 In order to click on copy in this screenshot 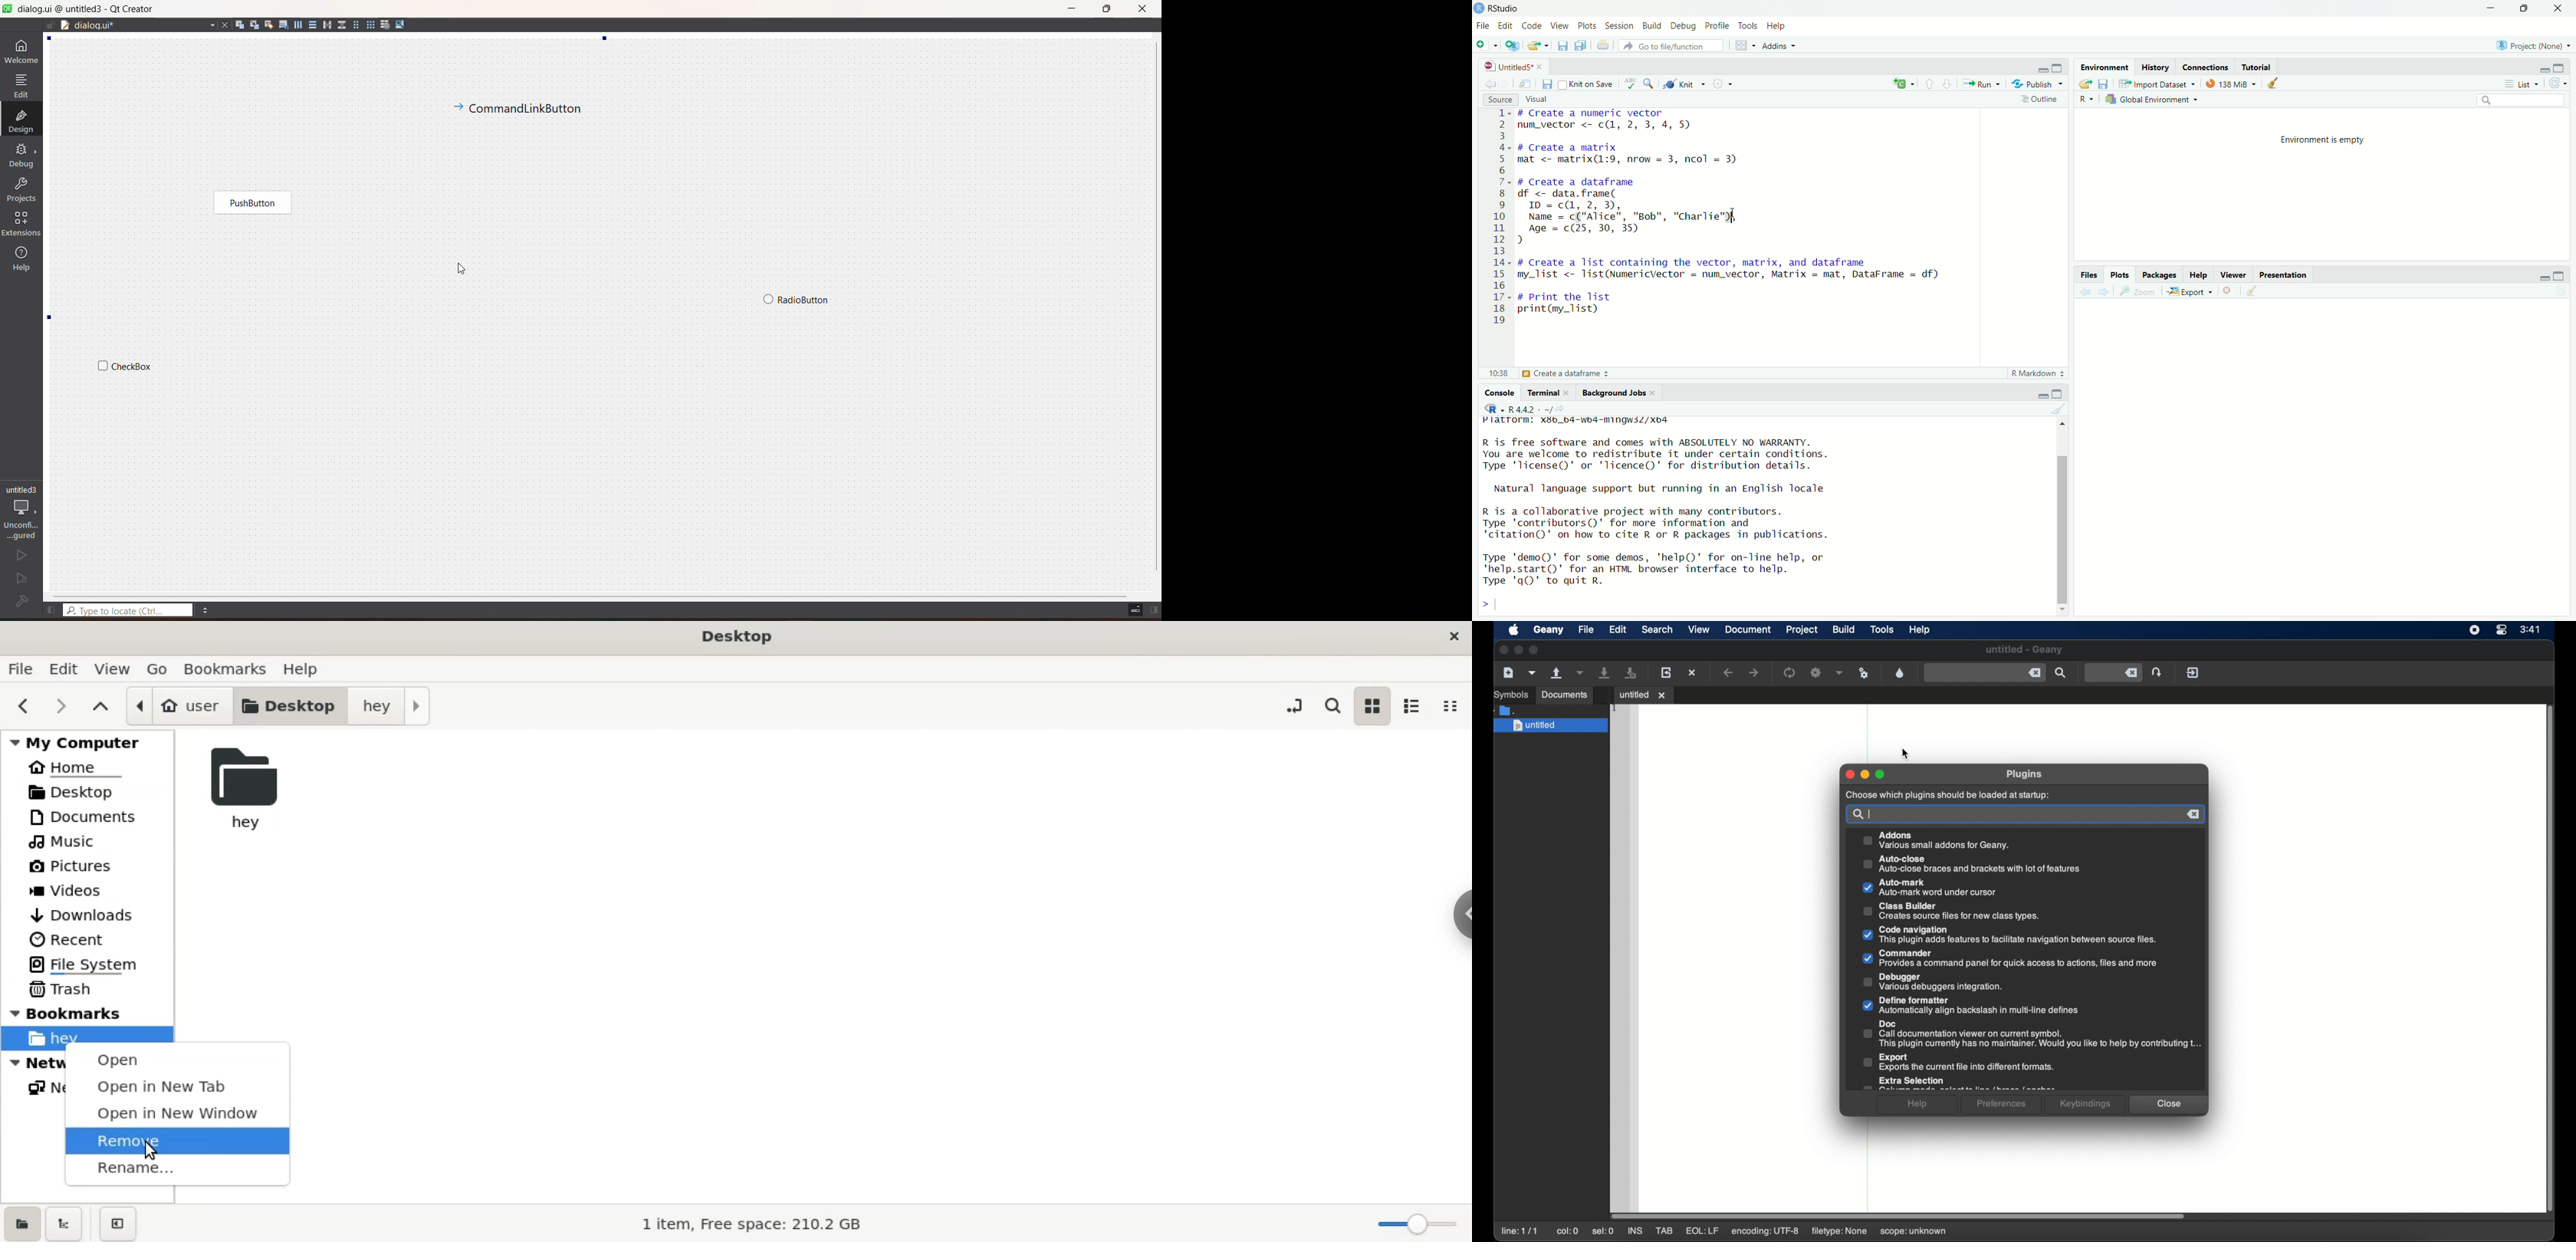, I will do `click(1581, 47)`.